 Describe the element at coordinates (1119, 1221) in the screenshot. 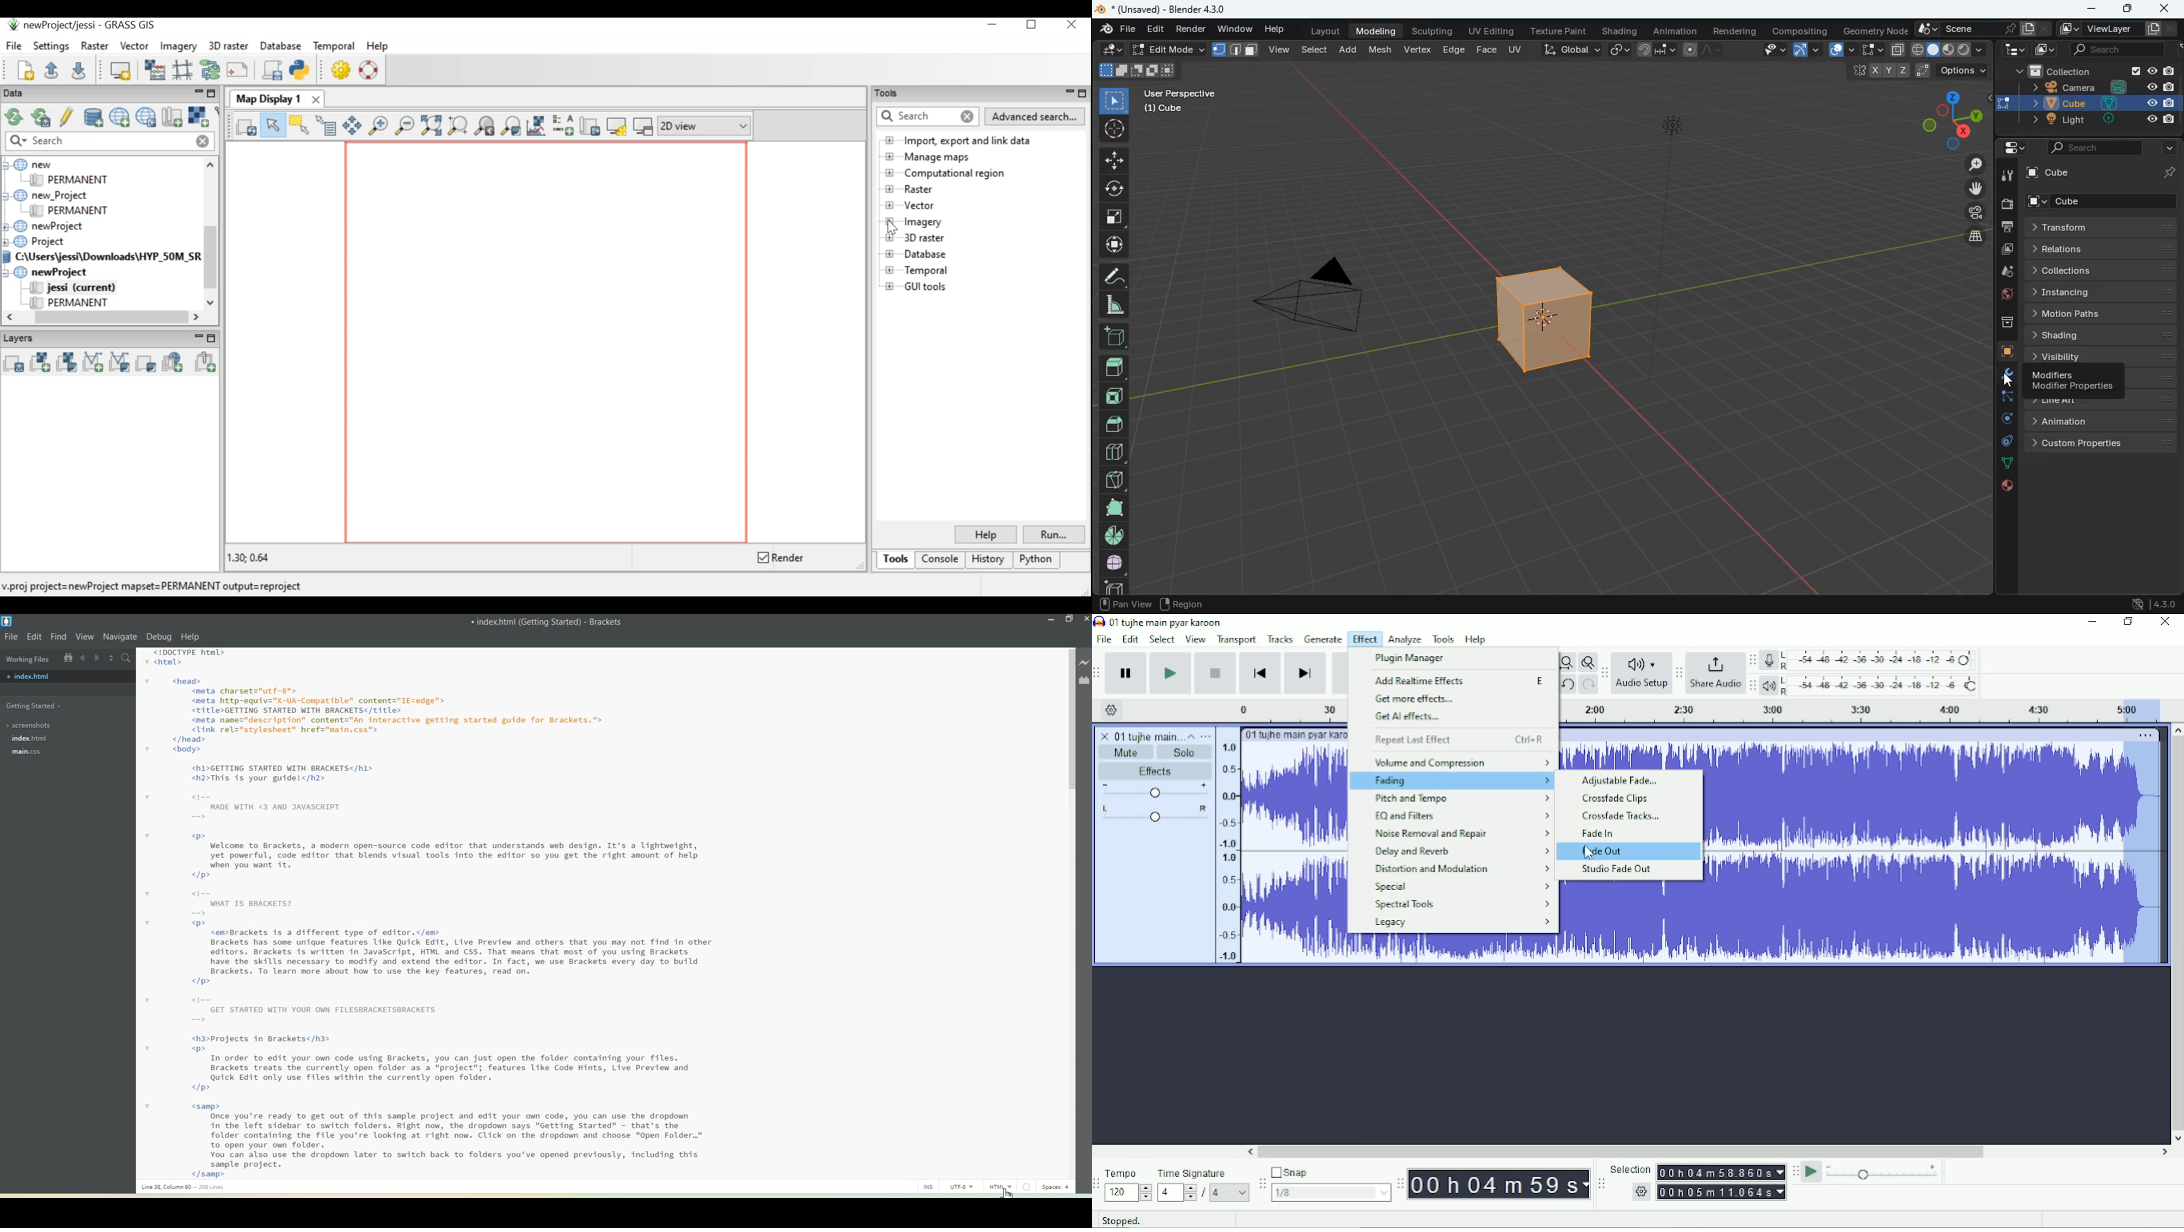

I see `Stopped` at that location.